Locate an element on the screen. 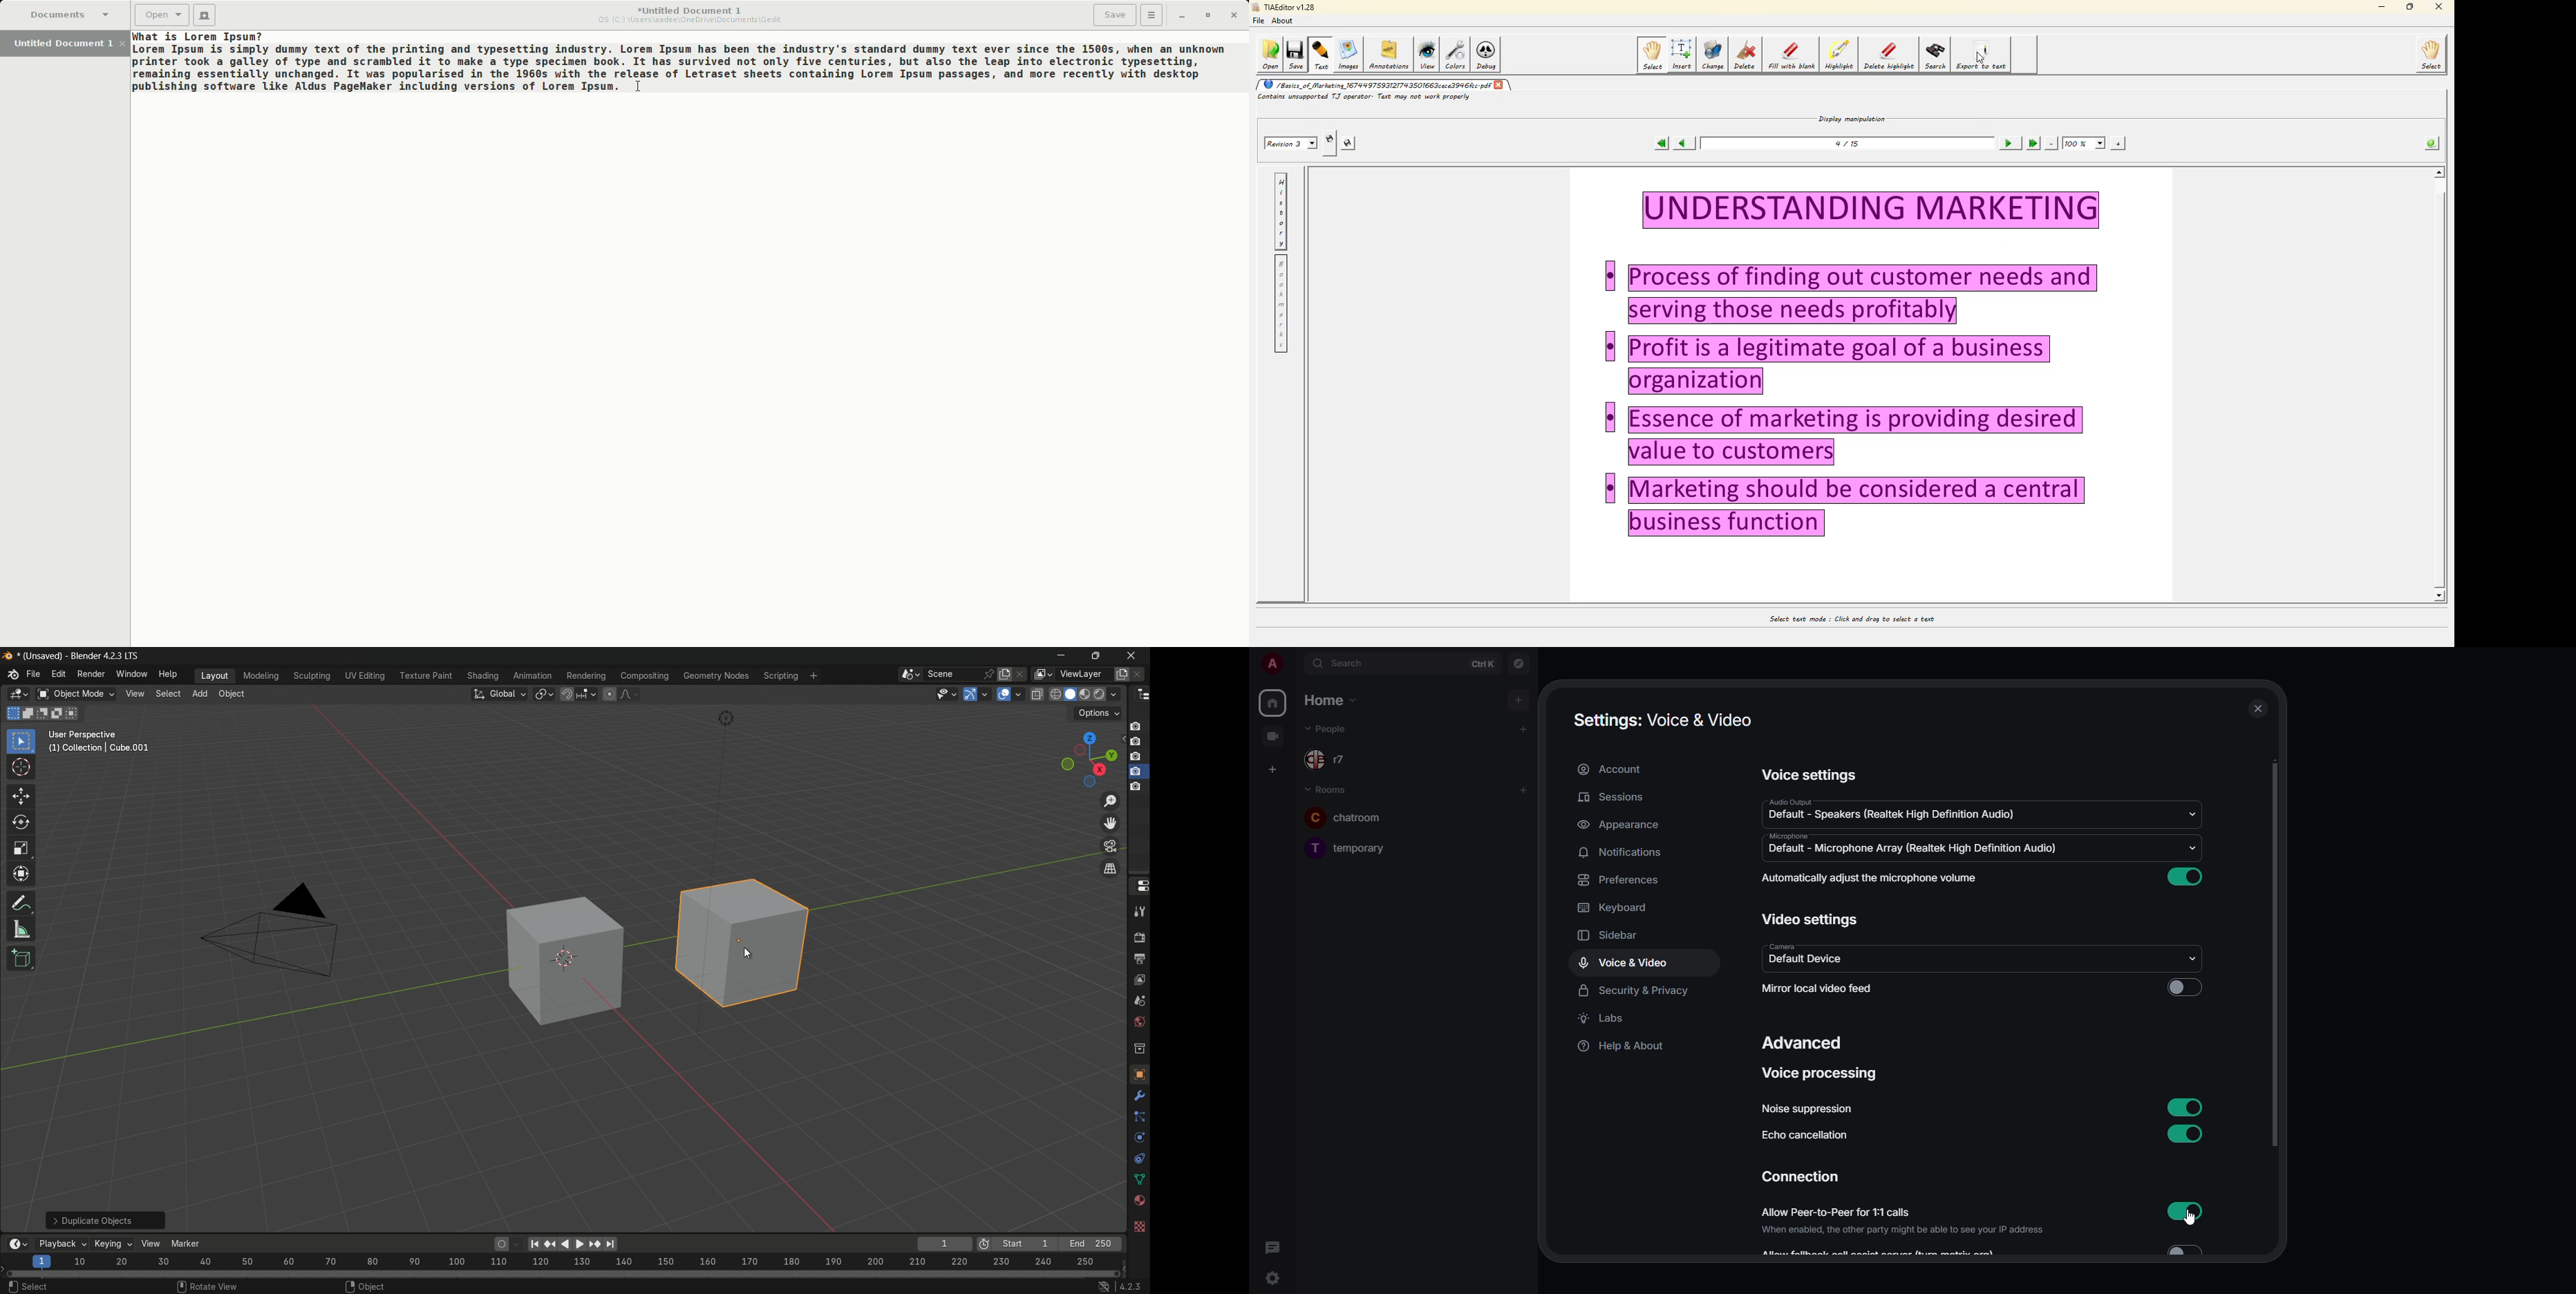 This screenshot has height=1316, width=2576. Alt Navigate is located at coordinates (963, 1287).